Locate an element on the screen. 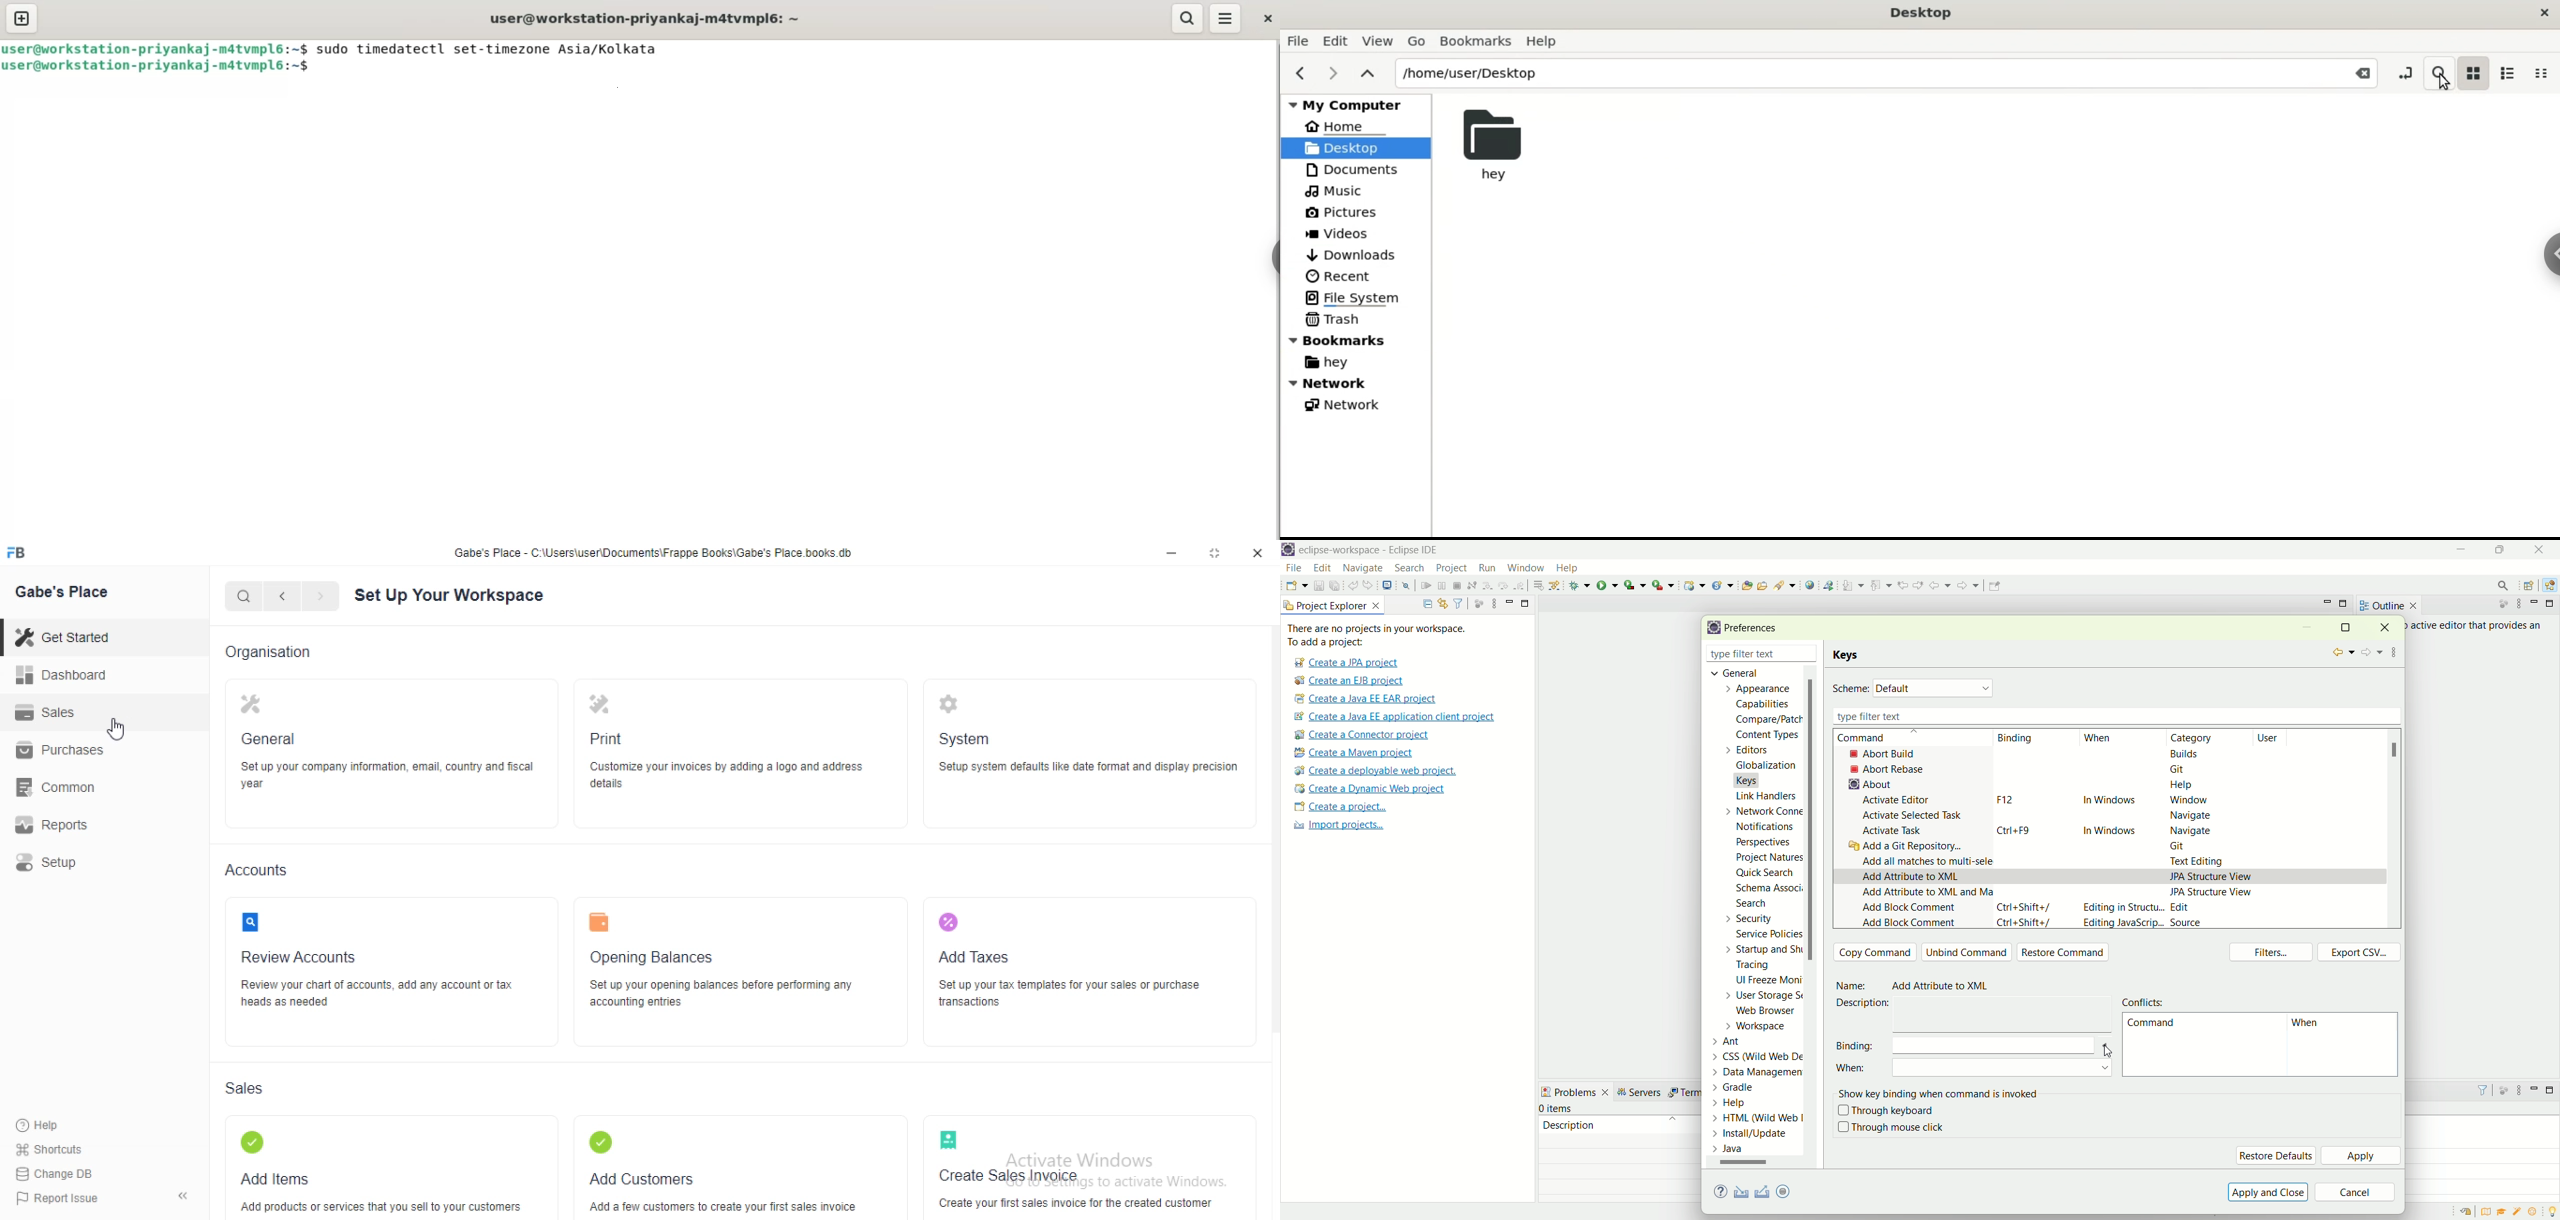  security is located at coordinates (1746, 919).